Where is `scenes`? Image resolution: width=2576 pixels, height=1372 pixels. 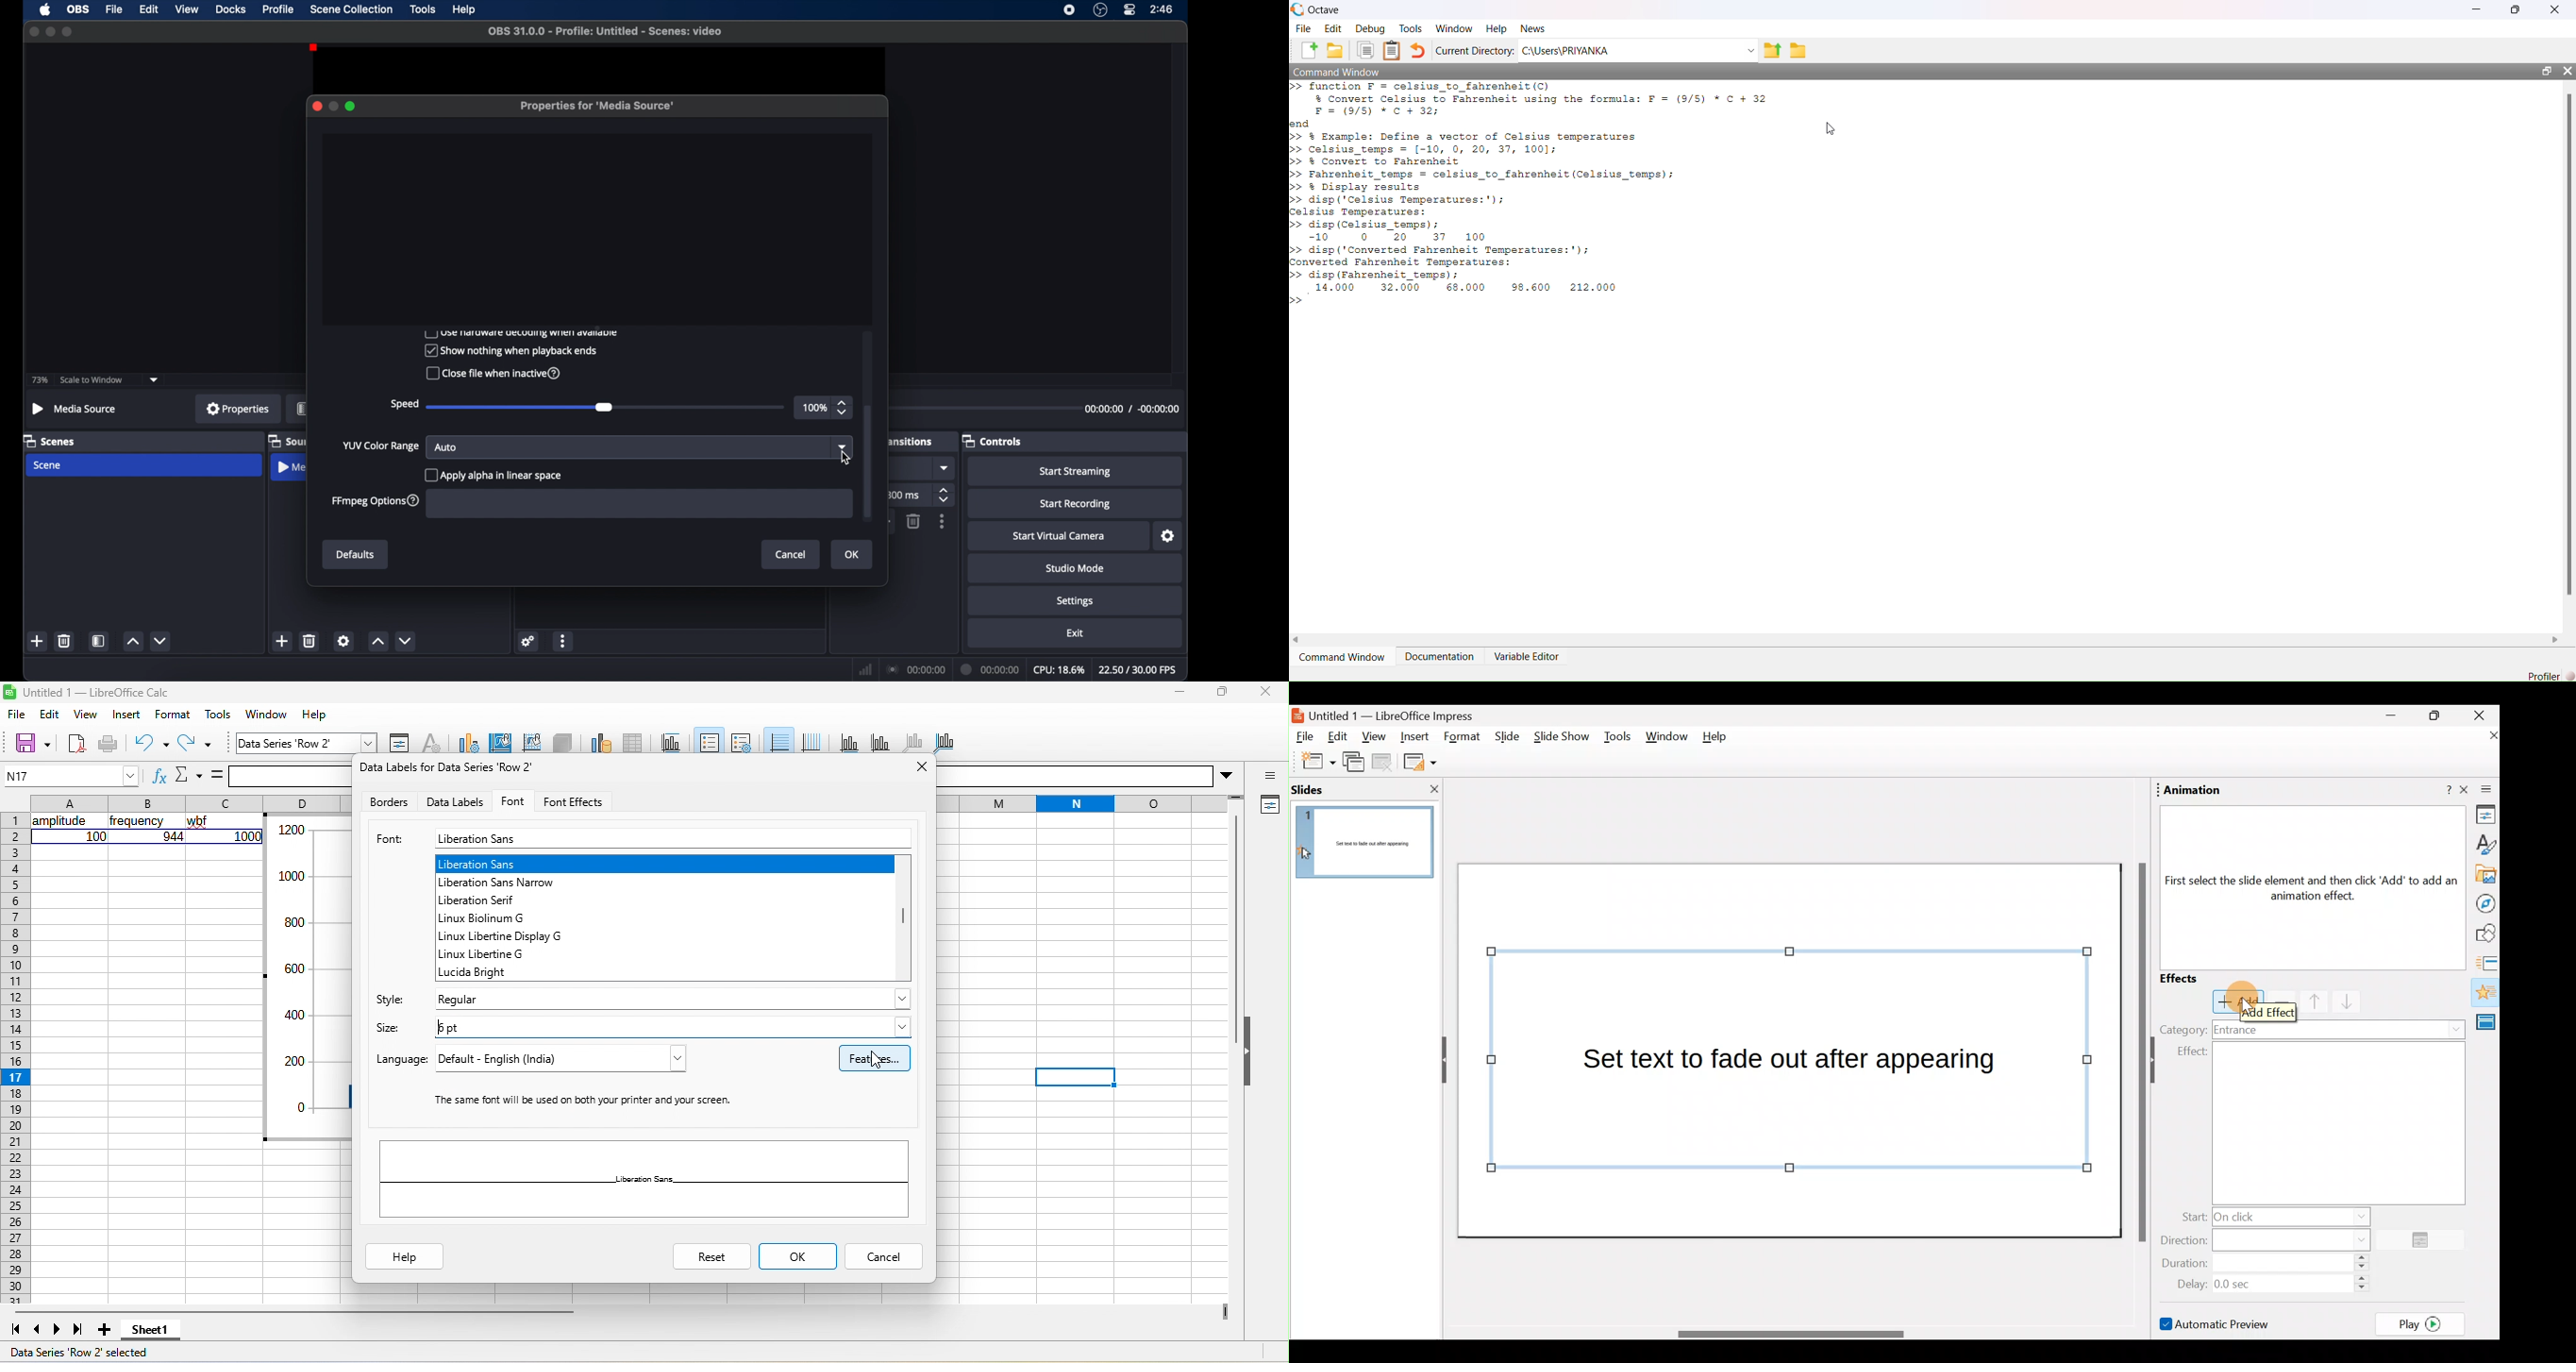
scenes is located at coordinates (50, 440).